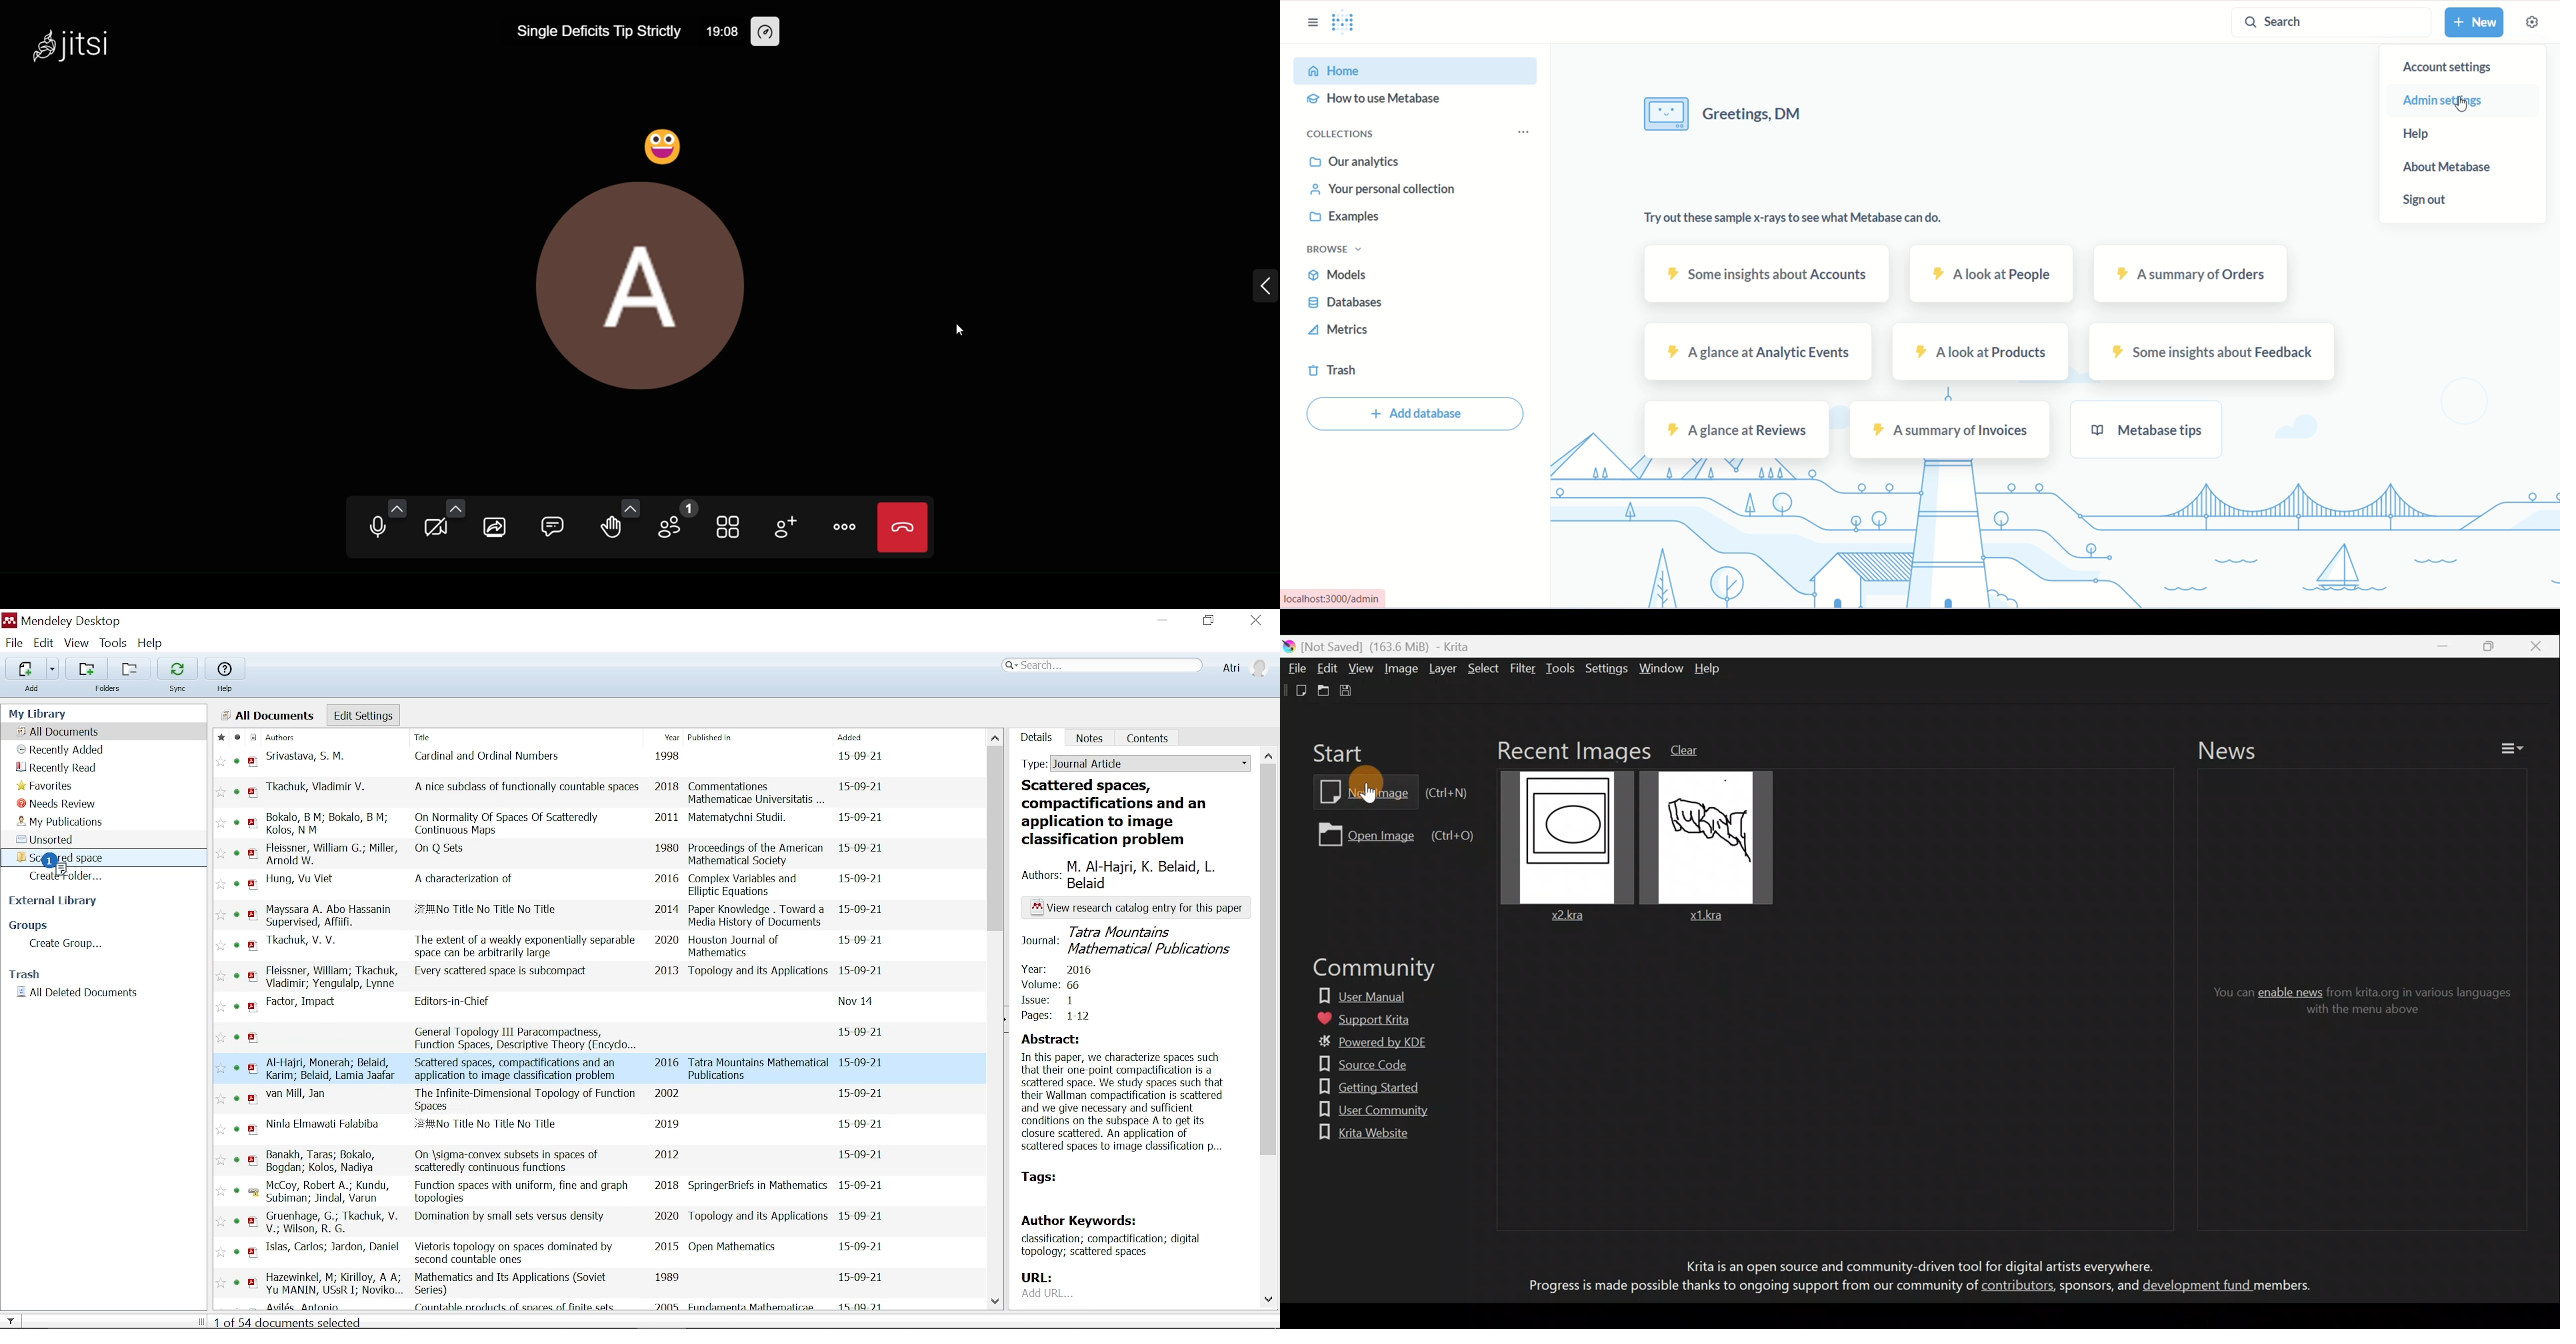  What do you see at coordinates (1297, 667) in the screenshot?
I see `File` at bounding box center [1297, 667].